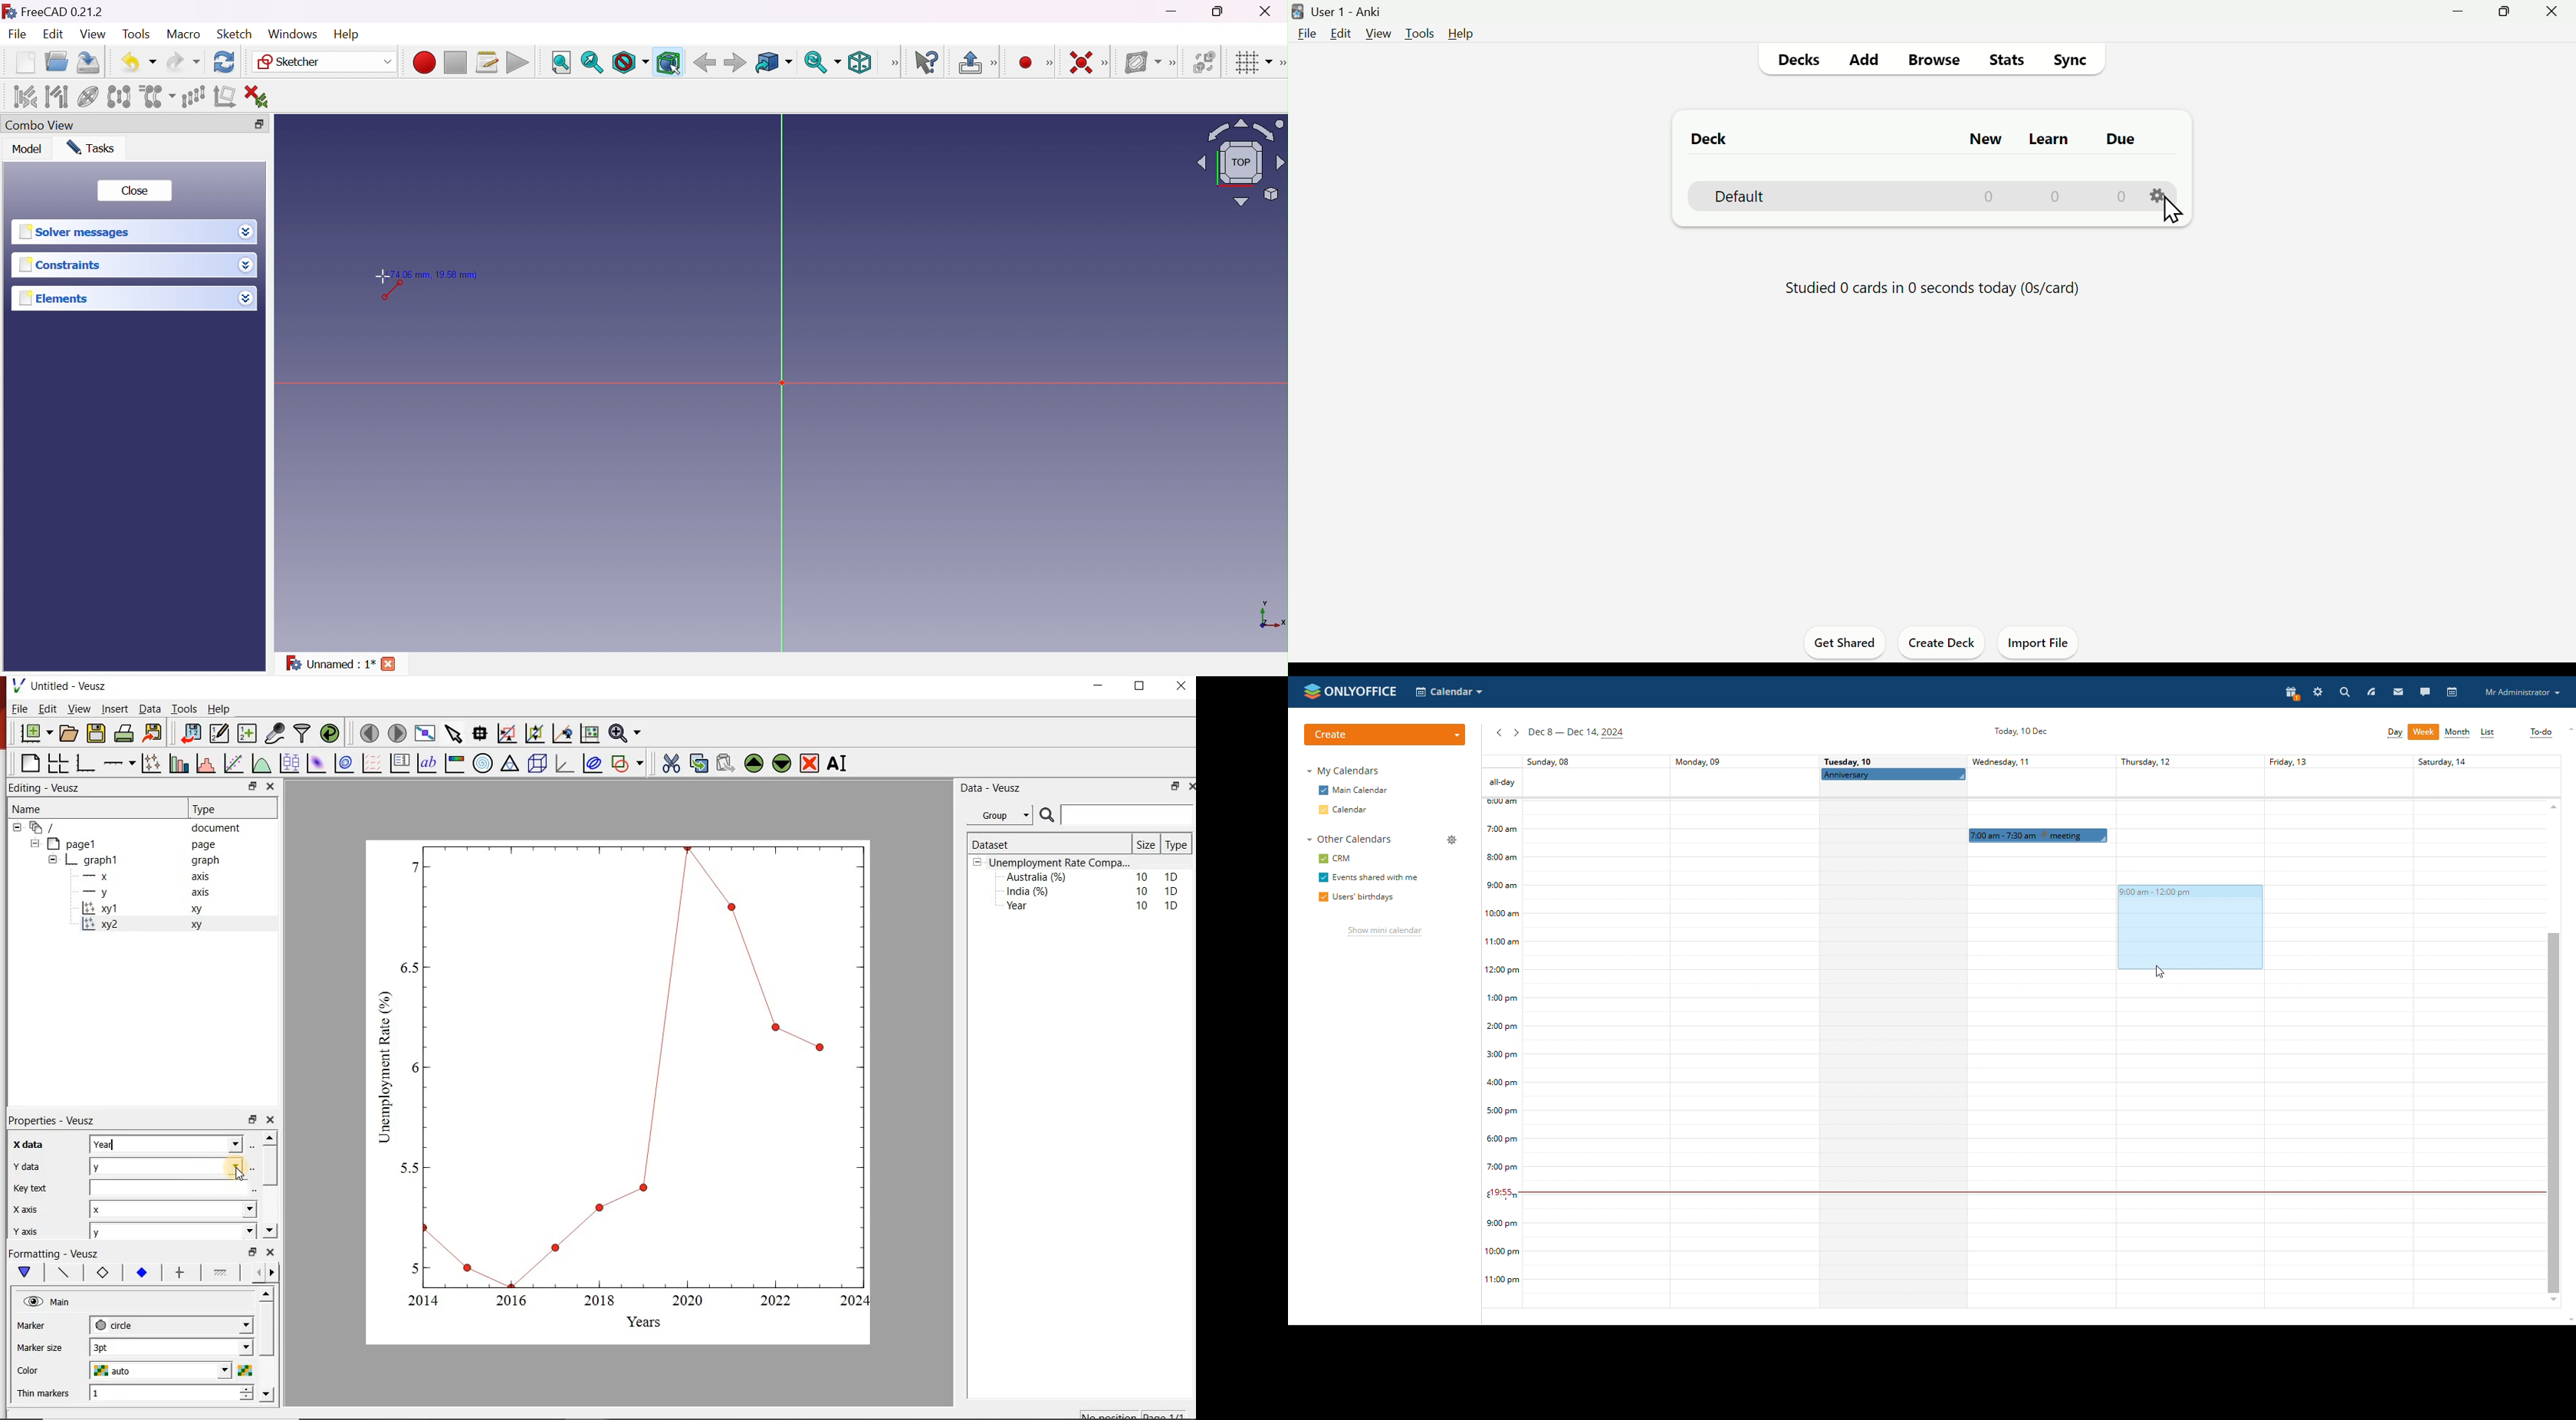 The width and height of the screenshot is (2576, 1428). What do you see at coordinates (2504, 15) in the screenshot?
I see `Maximize` at bounding box center [2504, 15].